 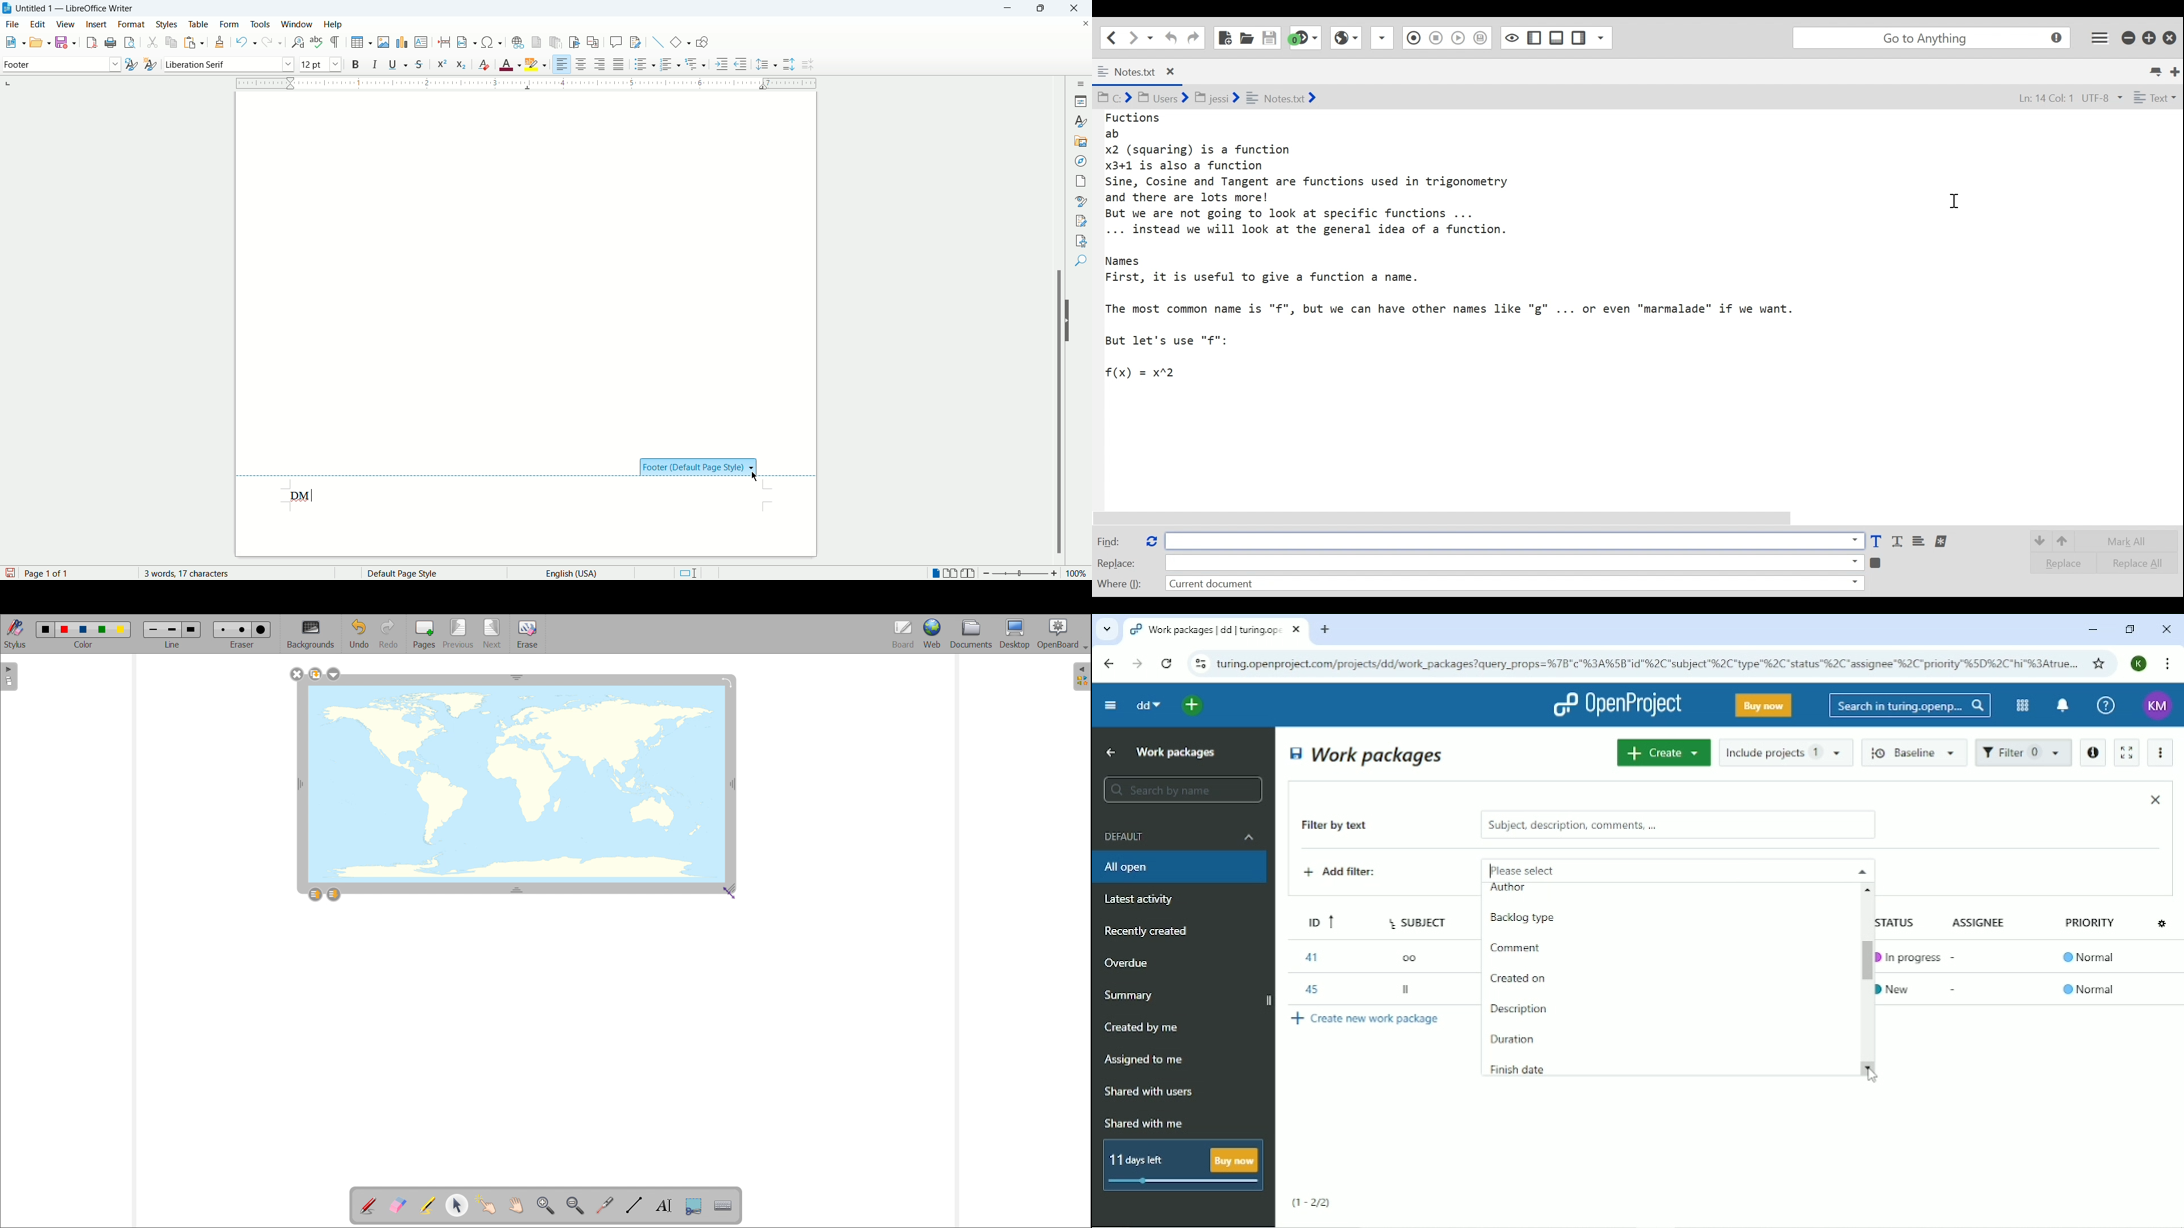 I want to click on bold, so click(x=355, y=64).